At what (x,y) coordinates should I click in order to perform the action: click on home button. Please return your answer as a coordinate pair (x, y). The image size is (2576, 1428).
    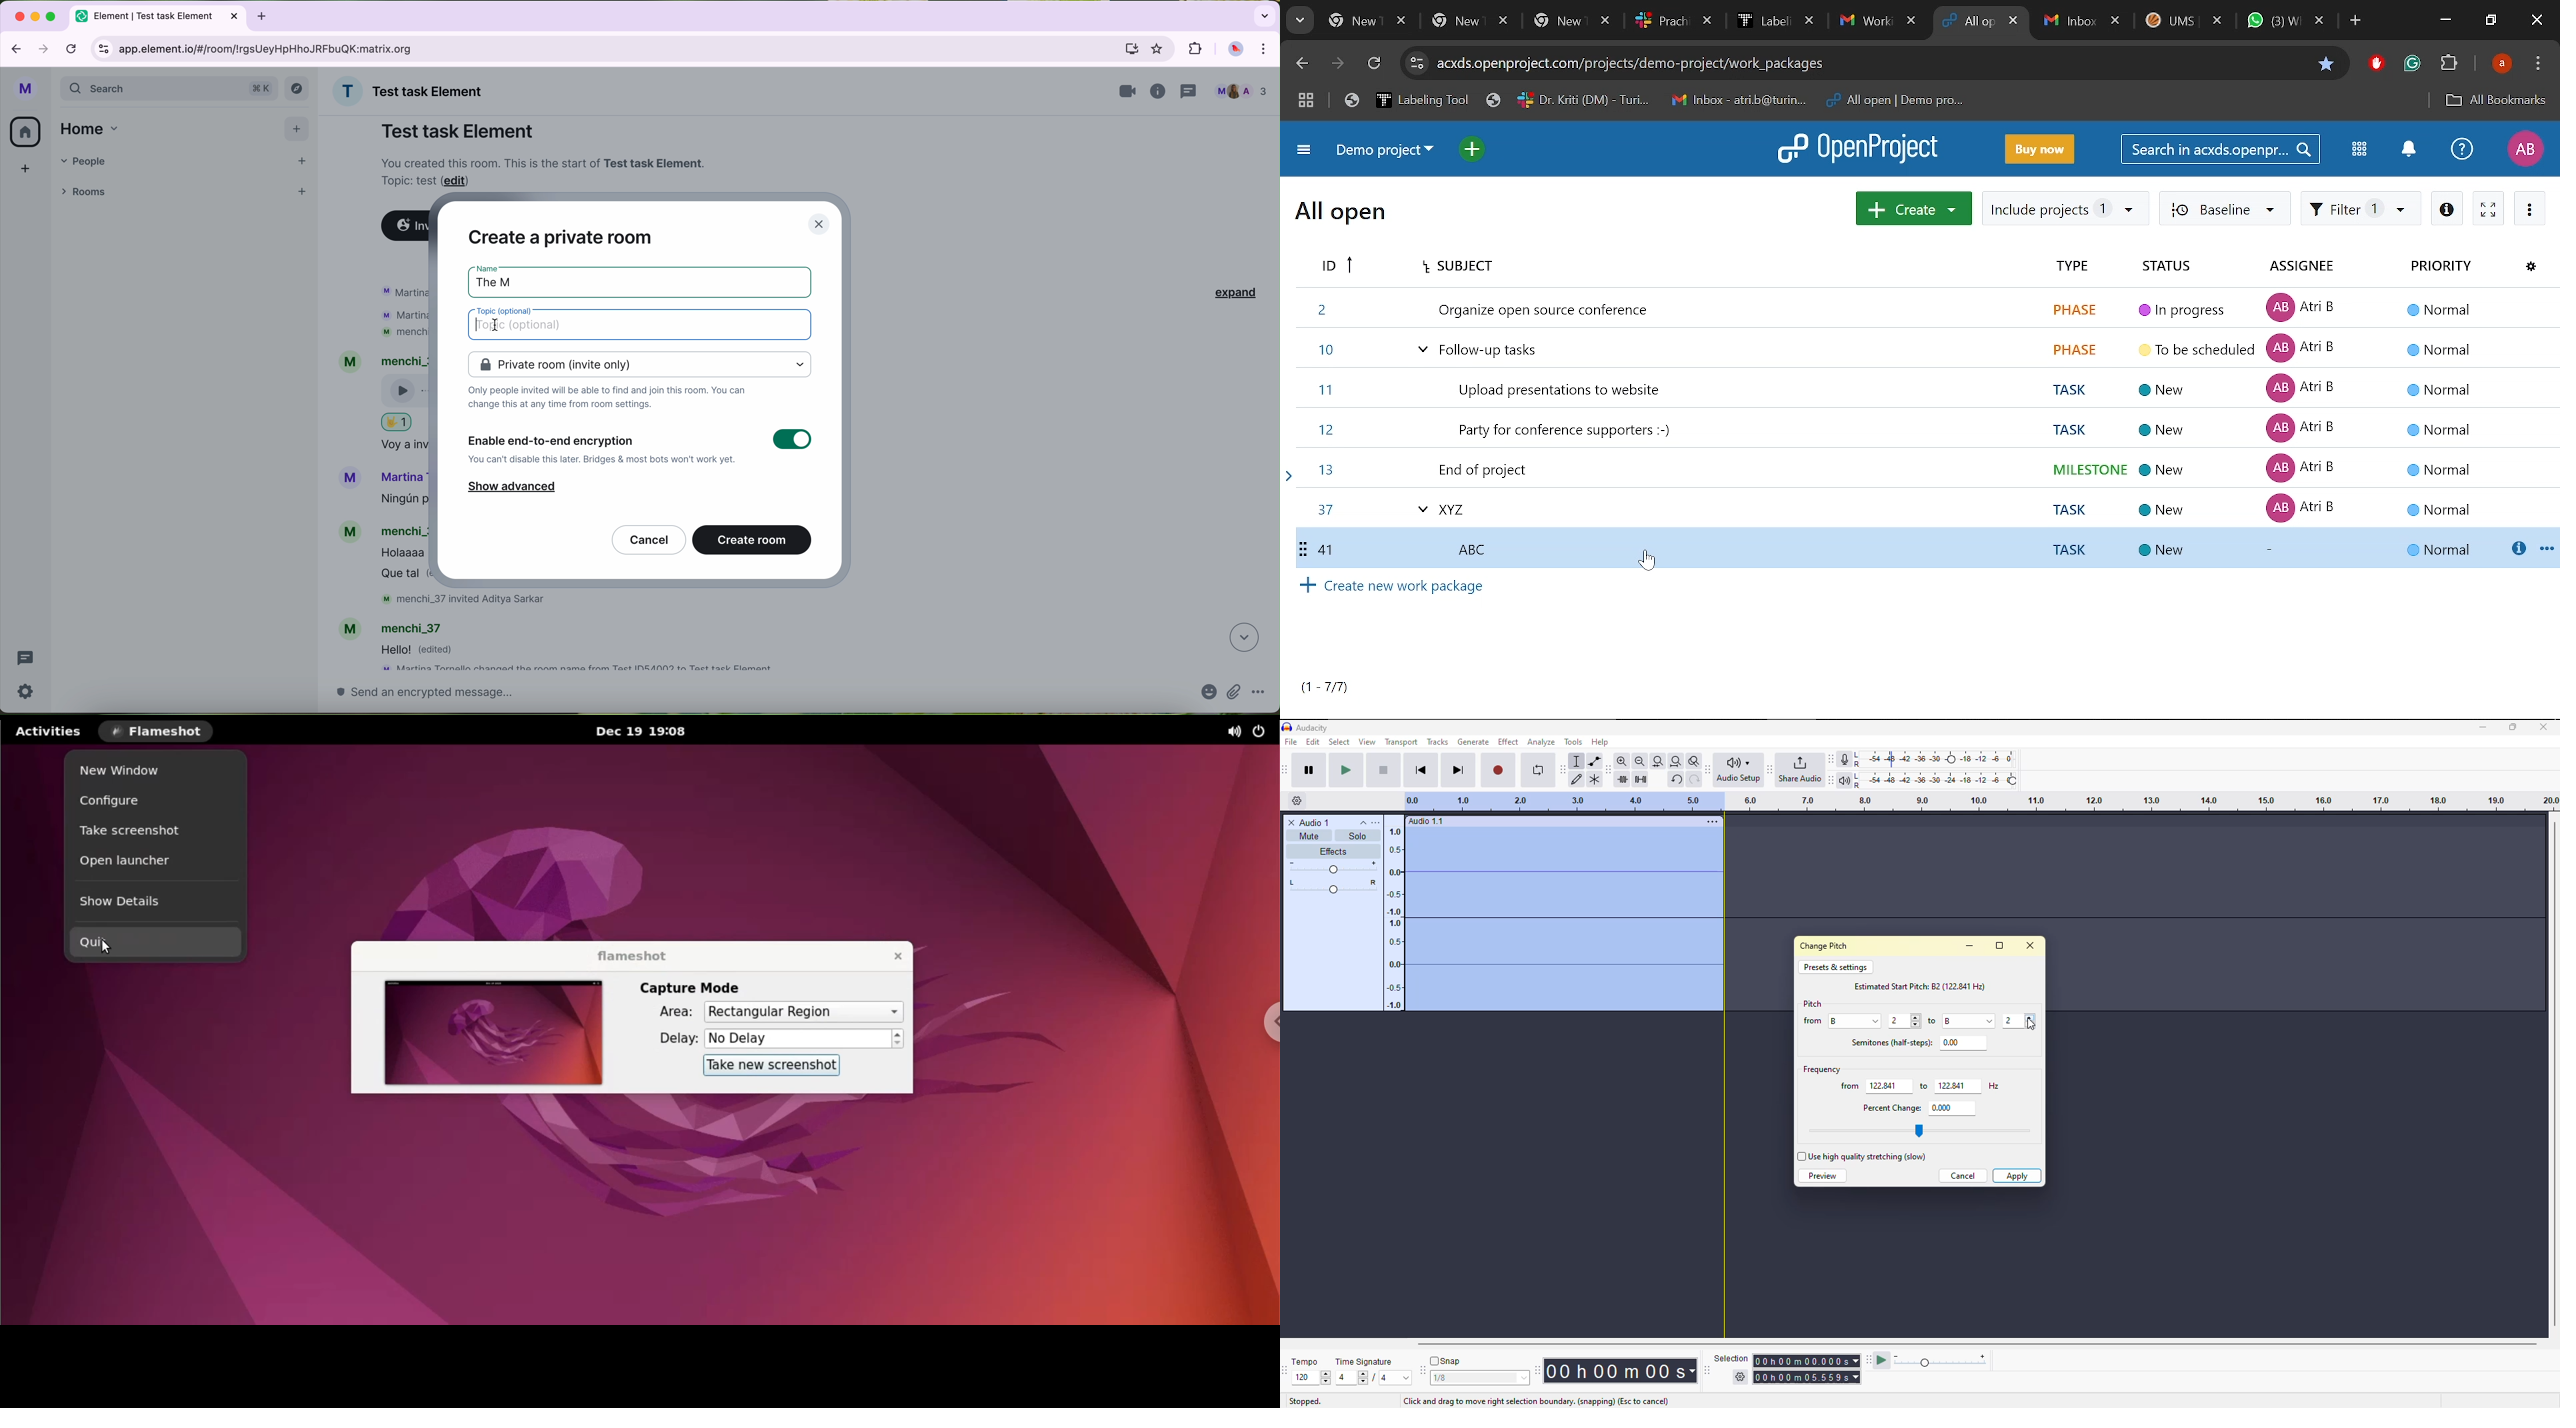
    Looking at the image, I should click on (26, 132).